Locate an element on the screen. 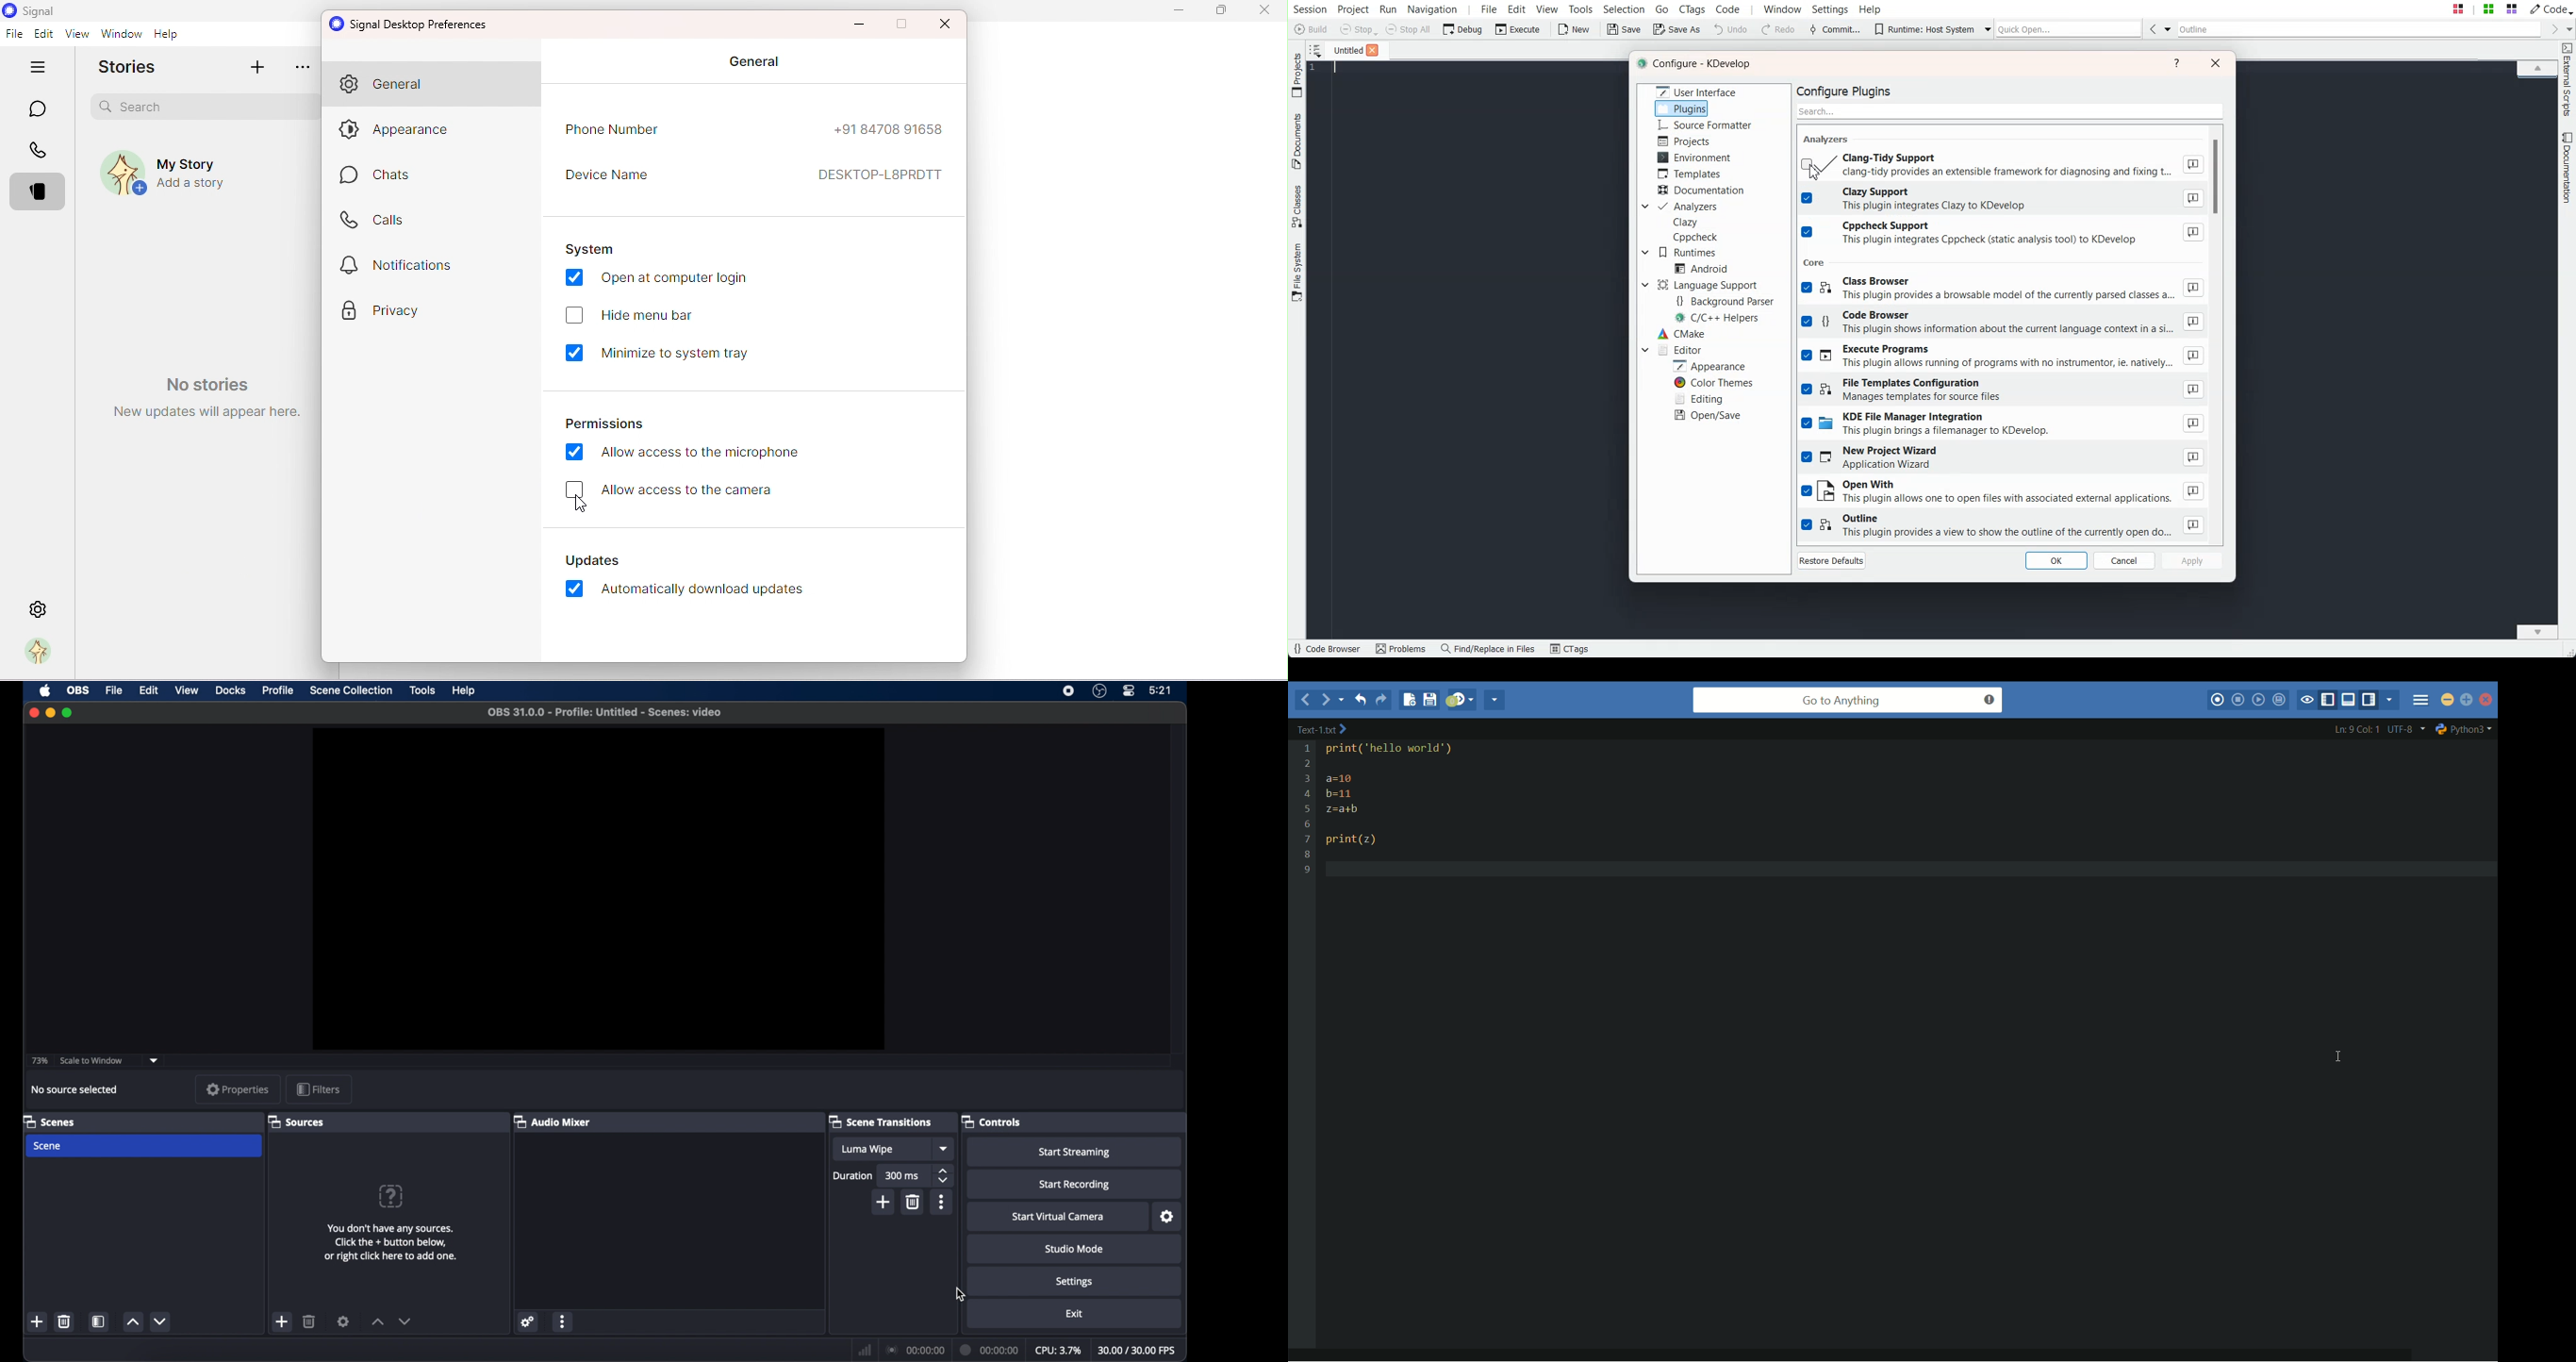 This screenshot has height=1372, width=2576. Profile is located at coordinates (42, 654).